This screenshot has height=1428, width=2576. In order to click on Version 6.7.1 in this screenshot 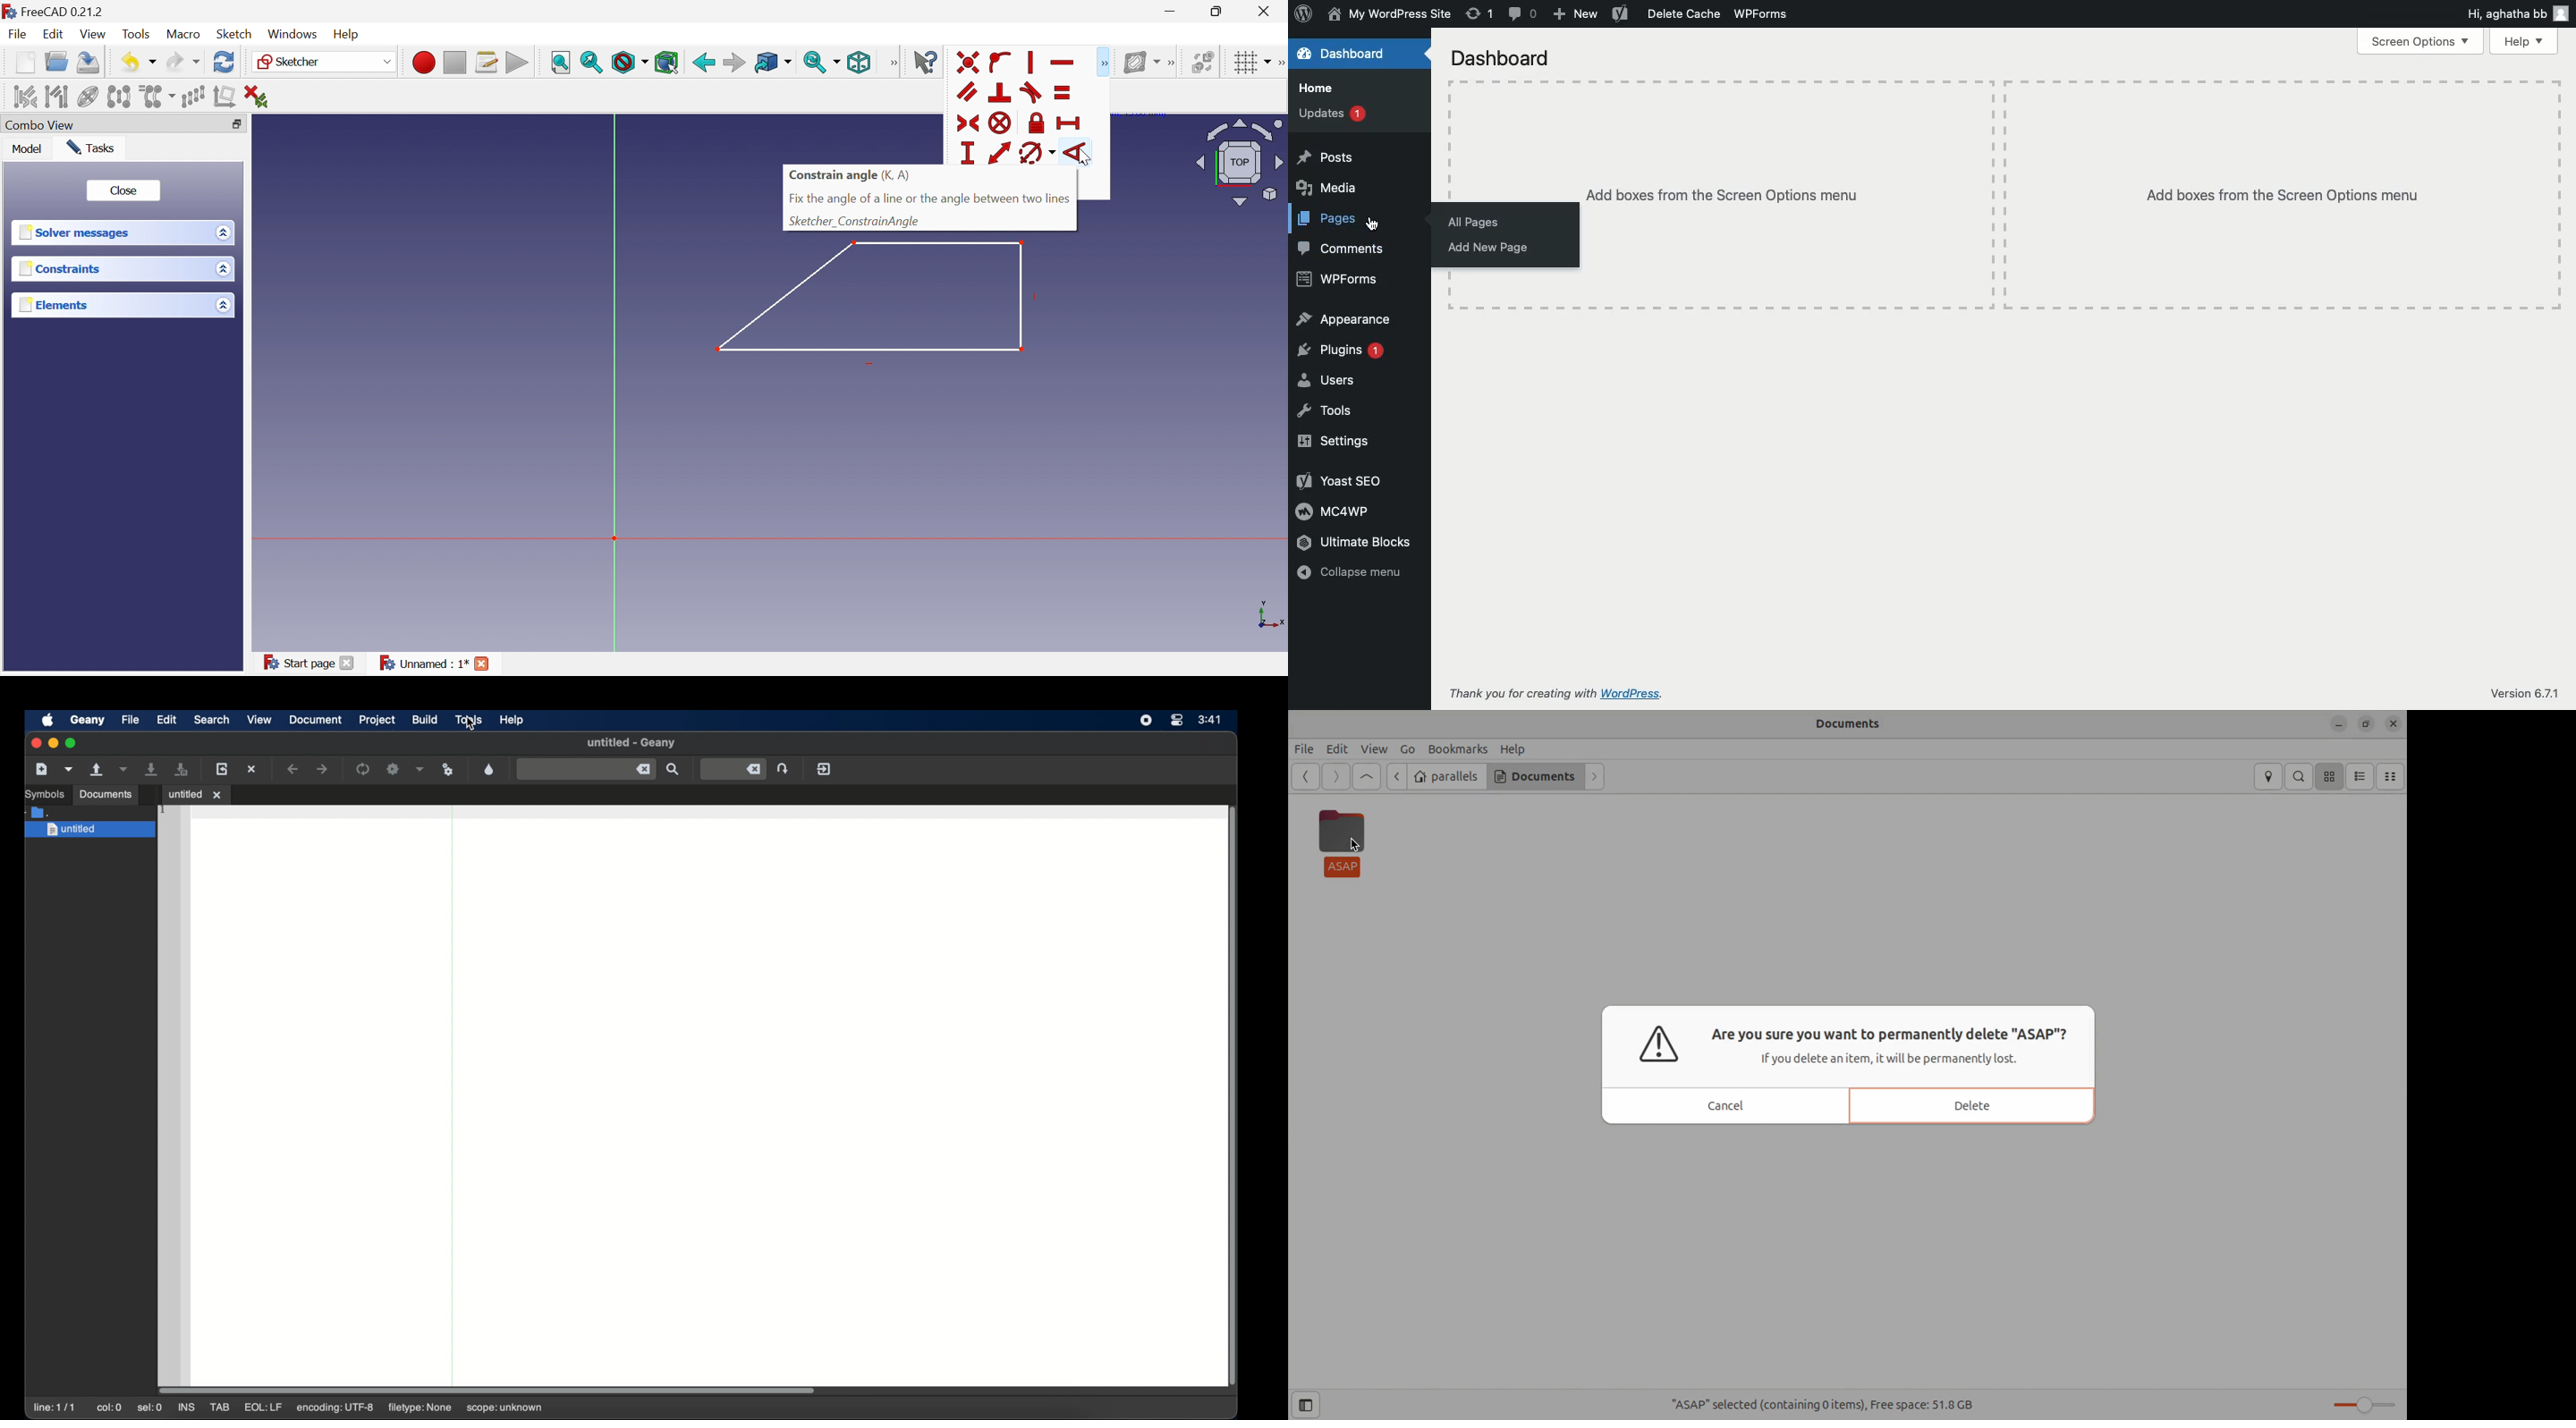, I will do `click(2523, 695)`.